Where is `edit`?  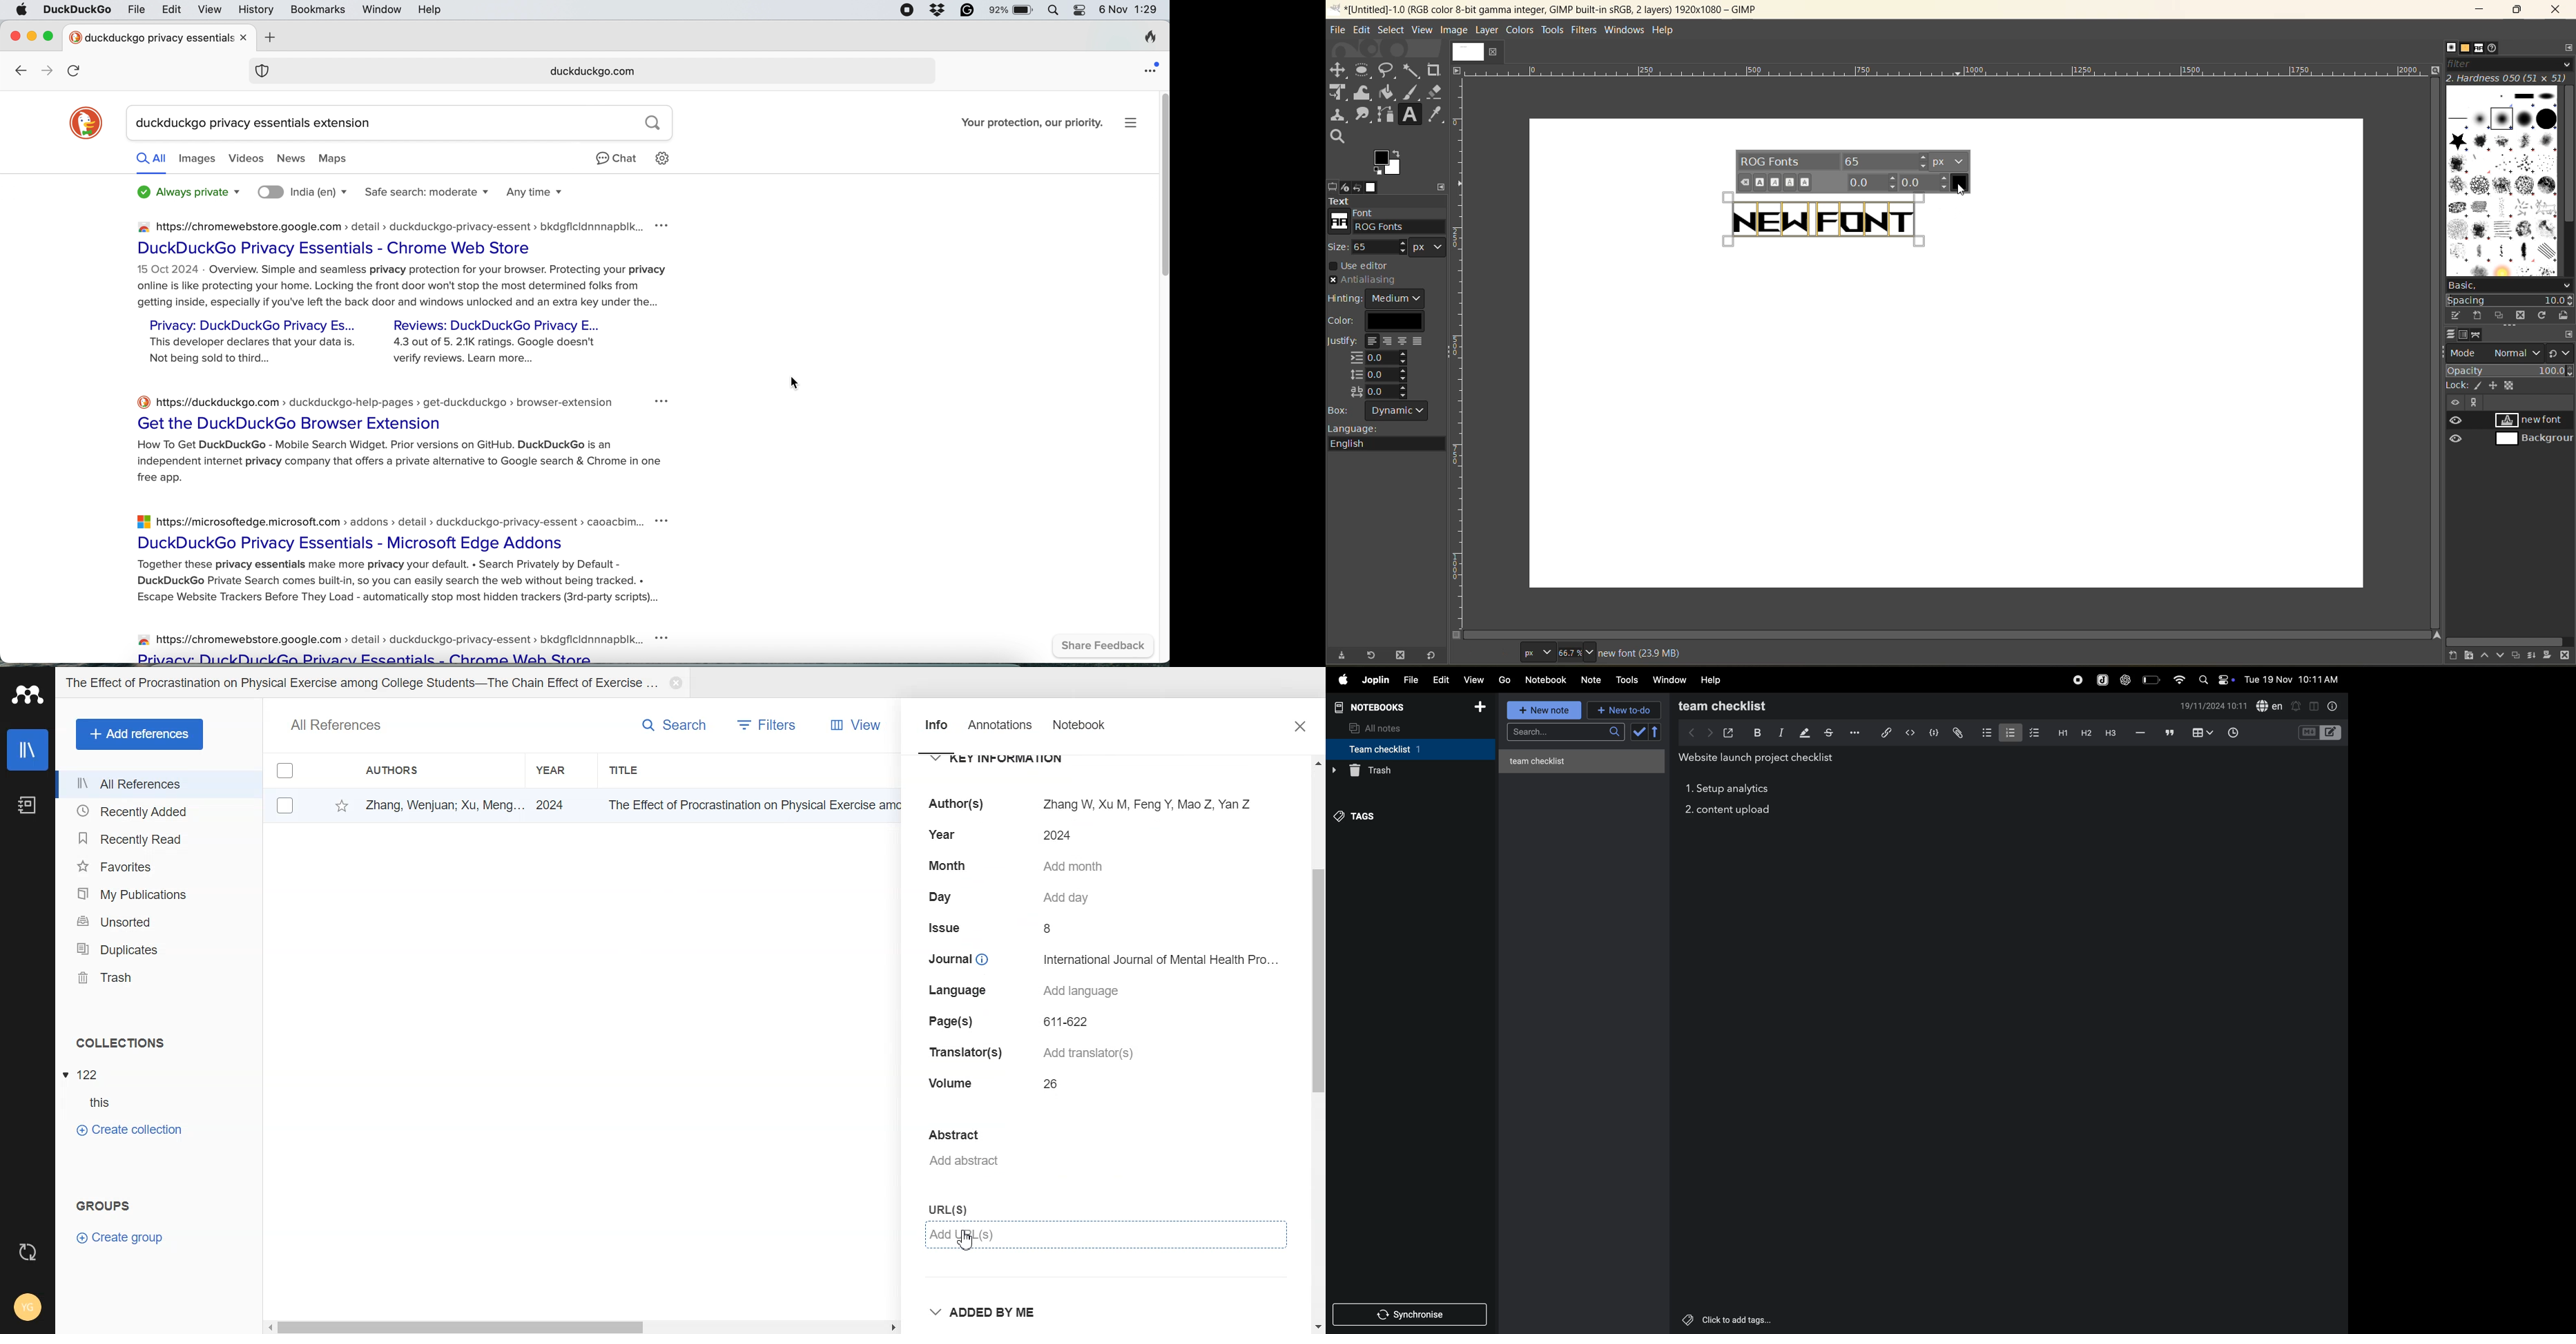
edit is located at coordinates (1441, 679).